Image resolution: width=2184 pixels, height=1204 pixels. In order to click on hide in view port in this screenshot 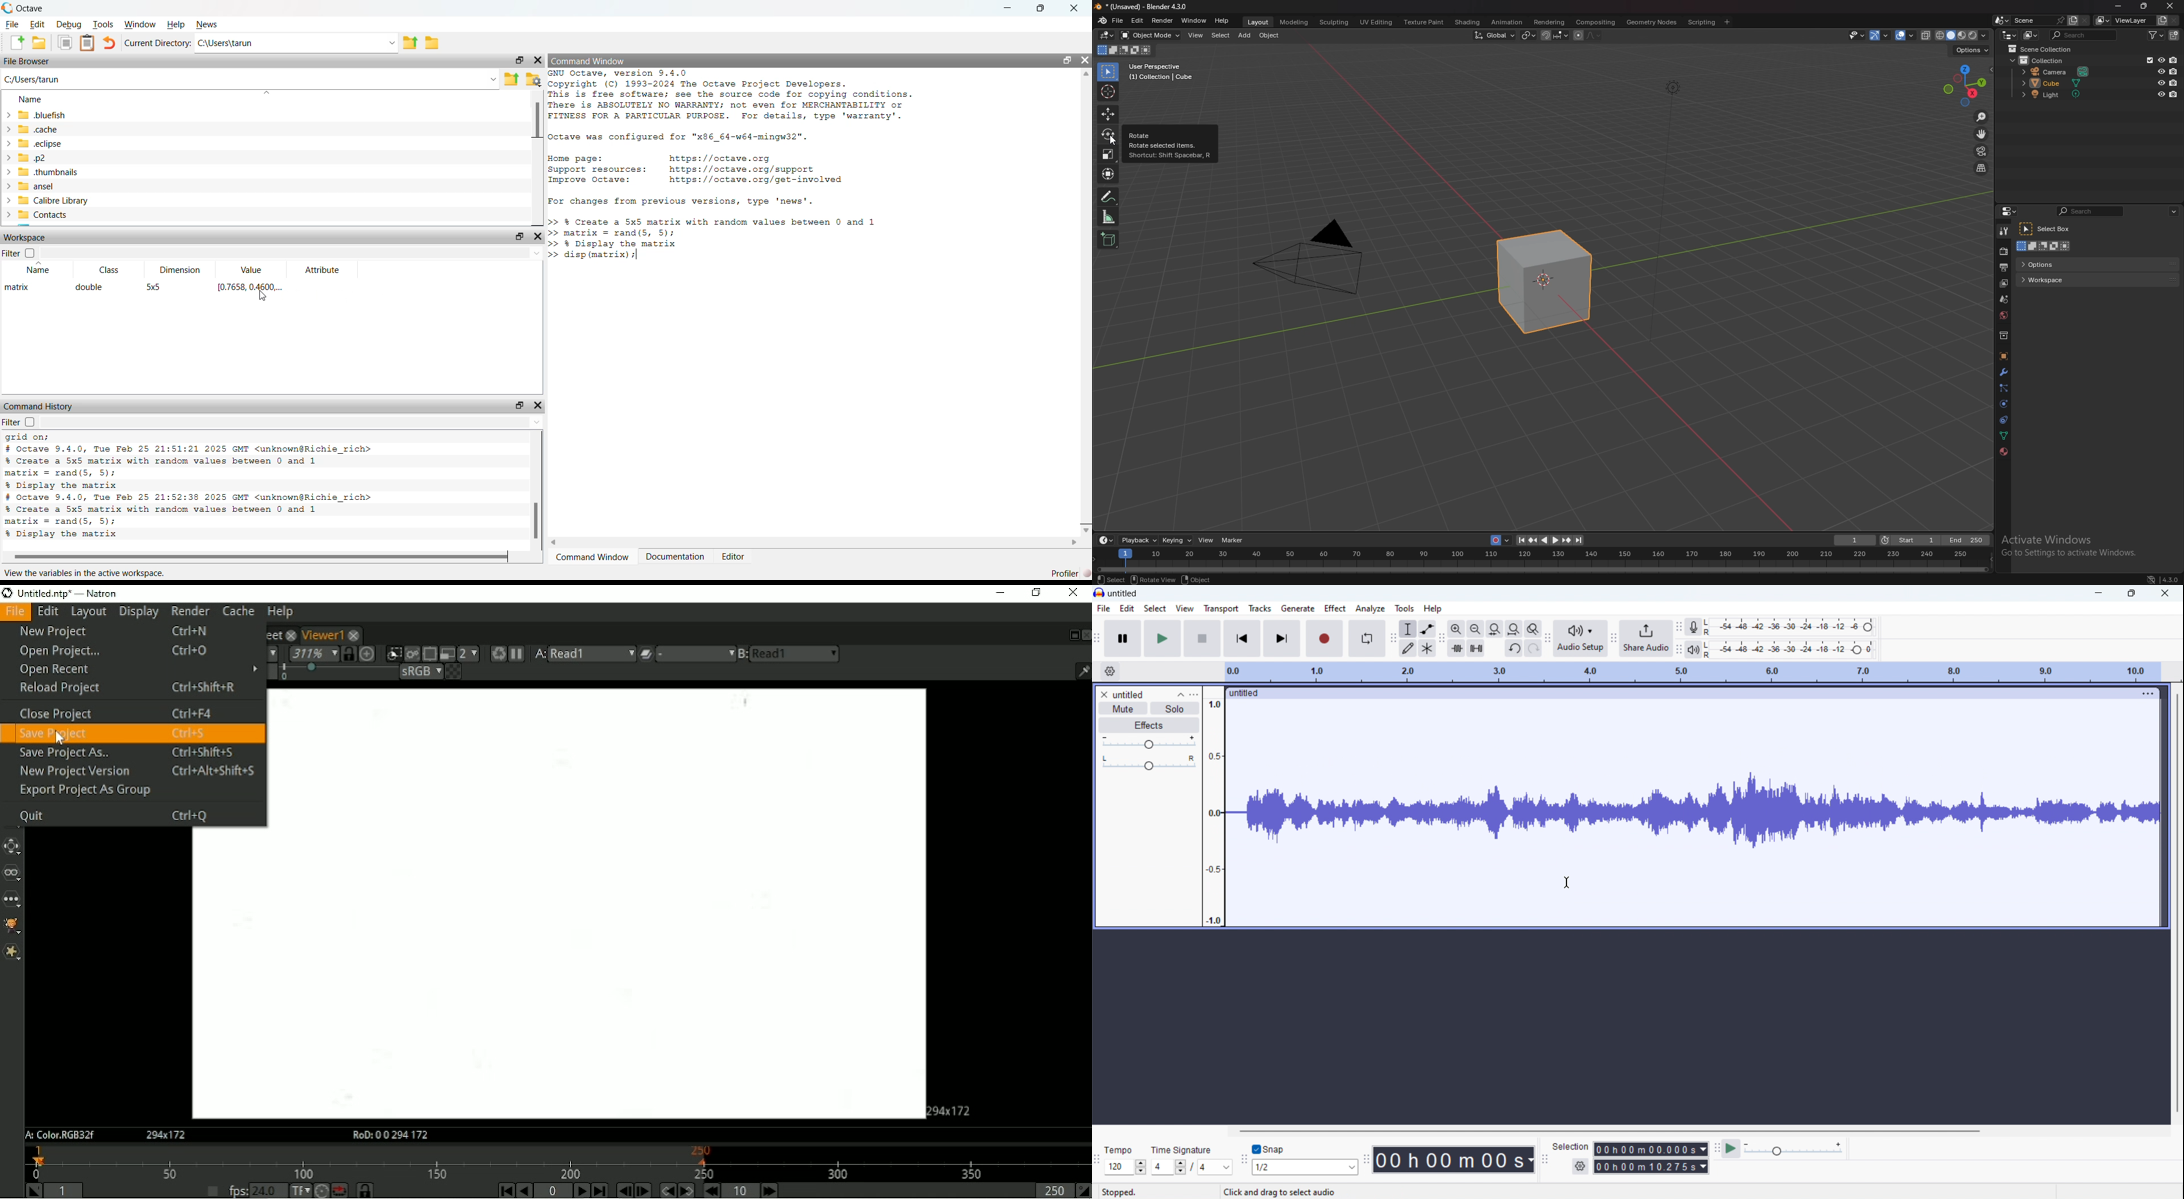, I will do `click(2161, 60)`.